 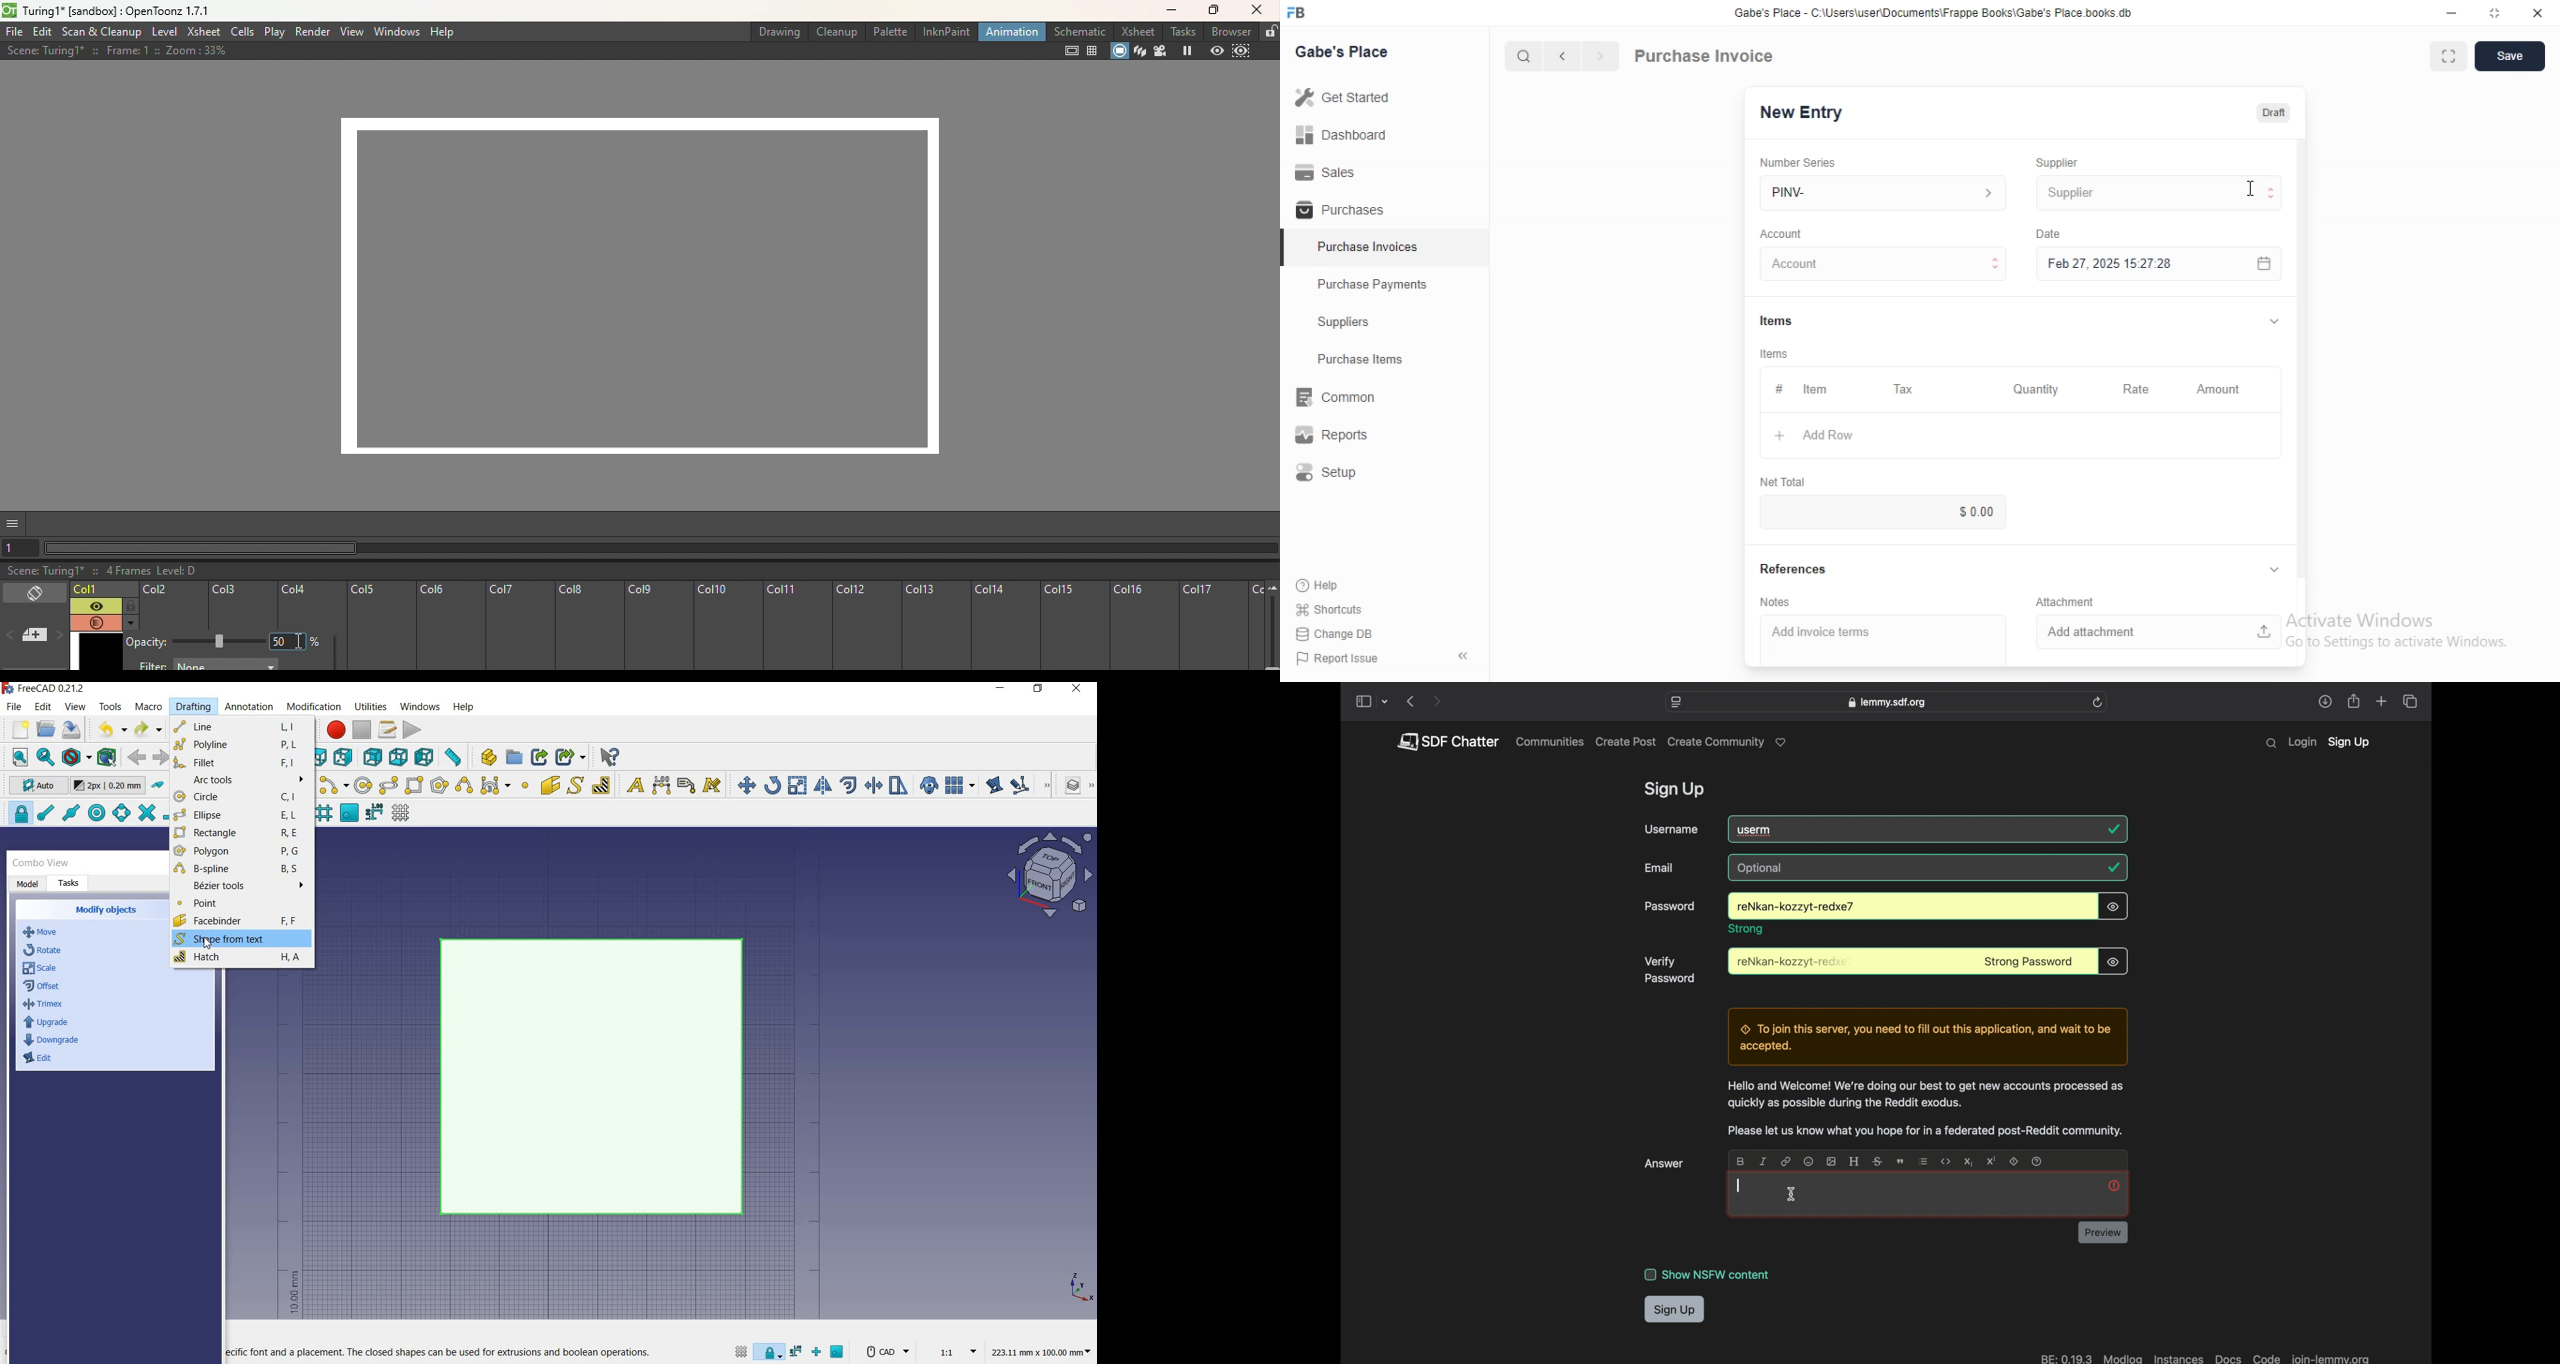 I want to click on scale, so click(x=798, y=787).